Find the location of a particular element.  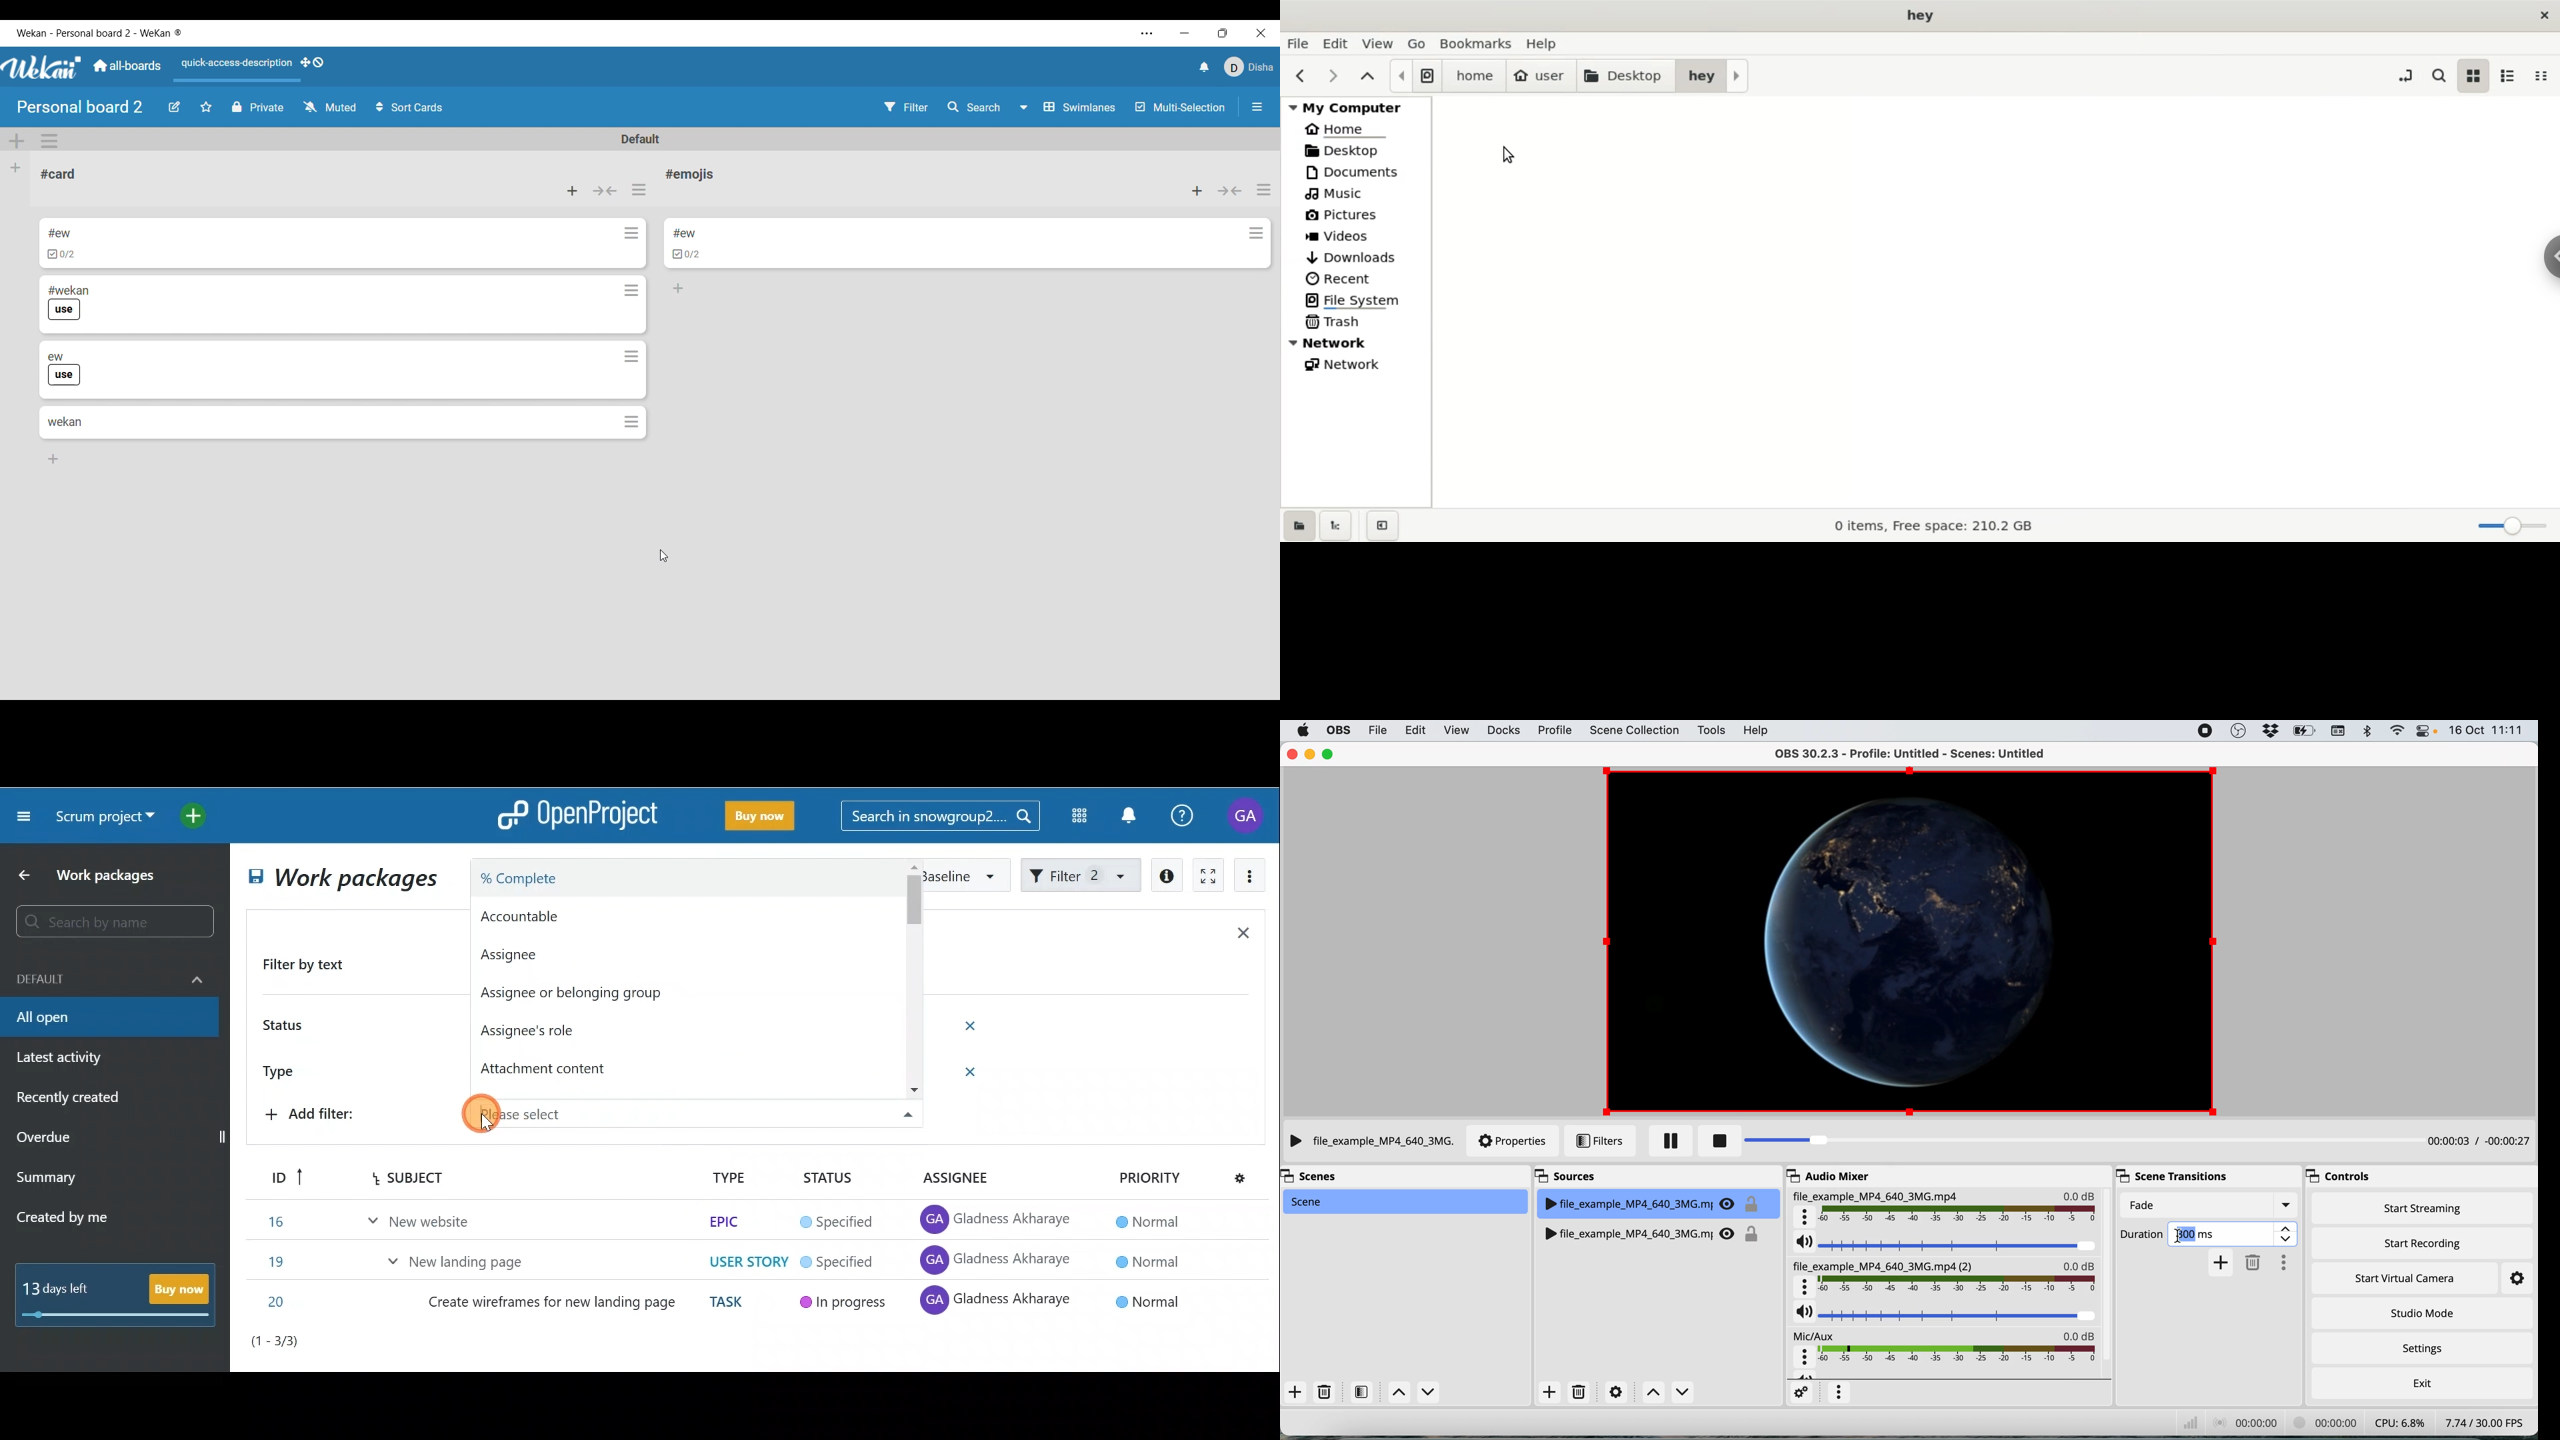

Default swimlane is located at coordinates (641, 139).